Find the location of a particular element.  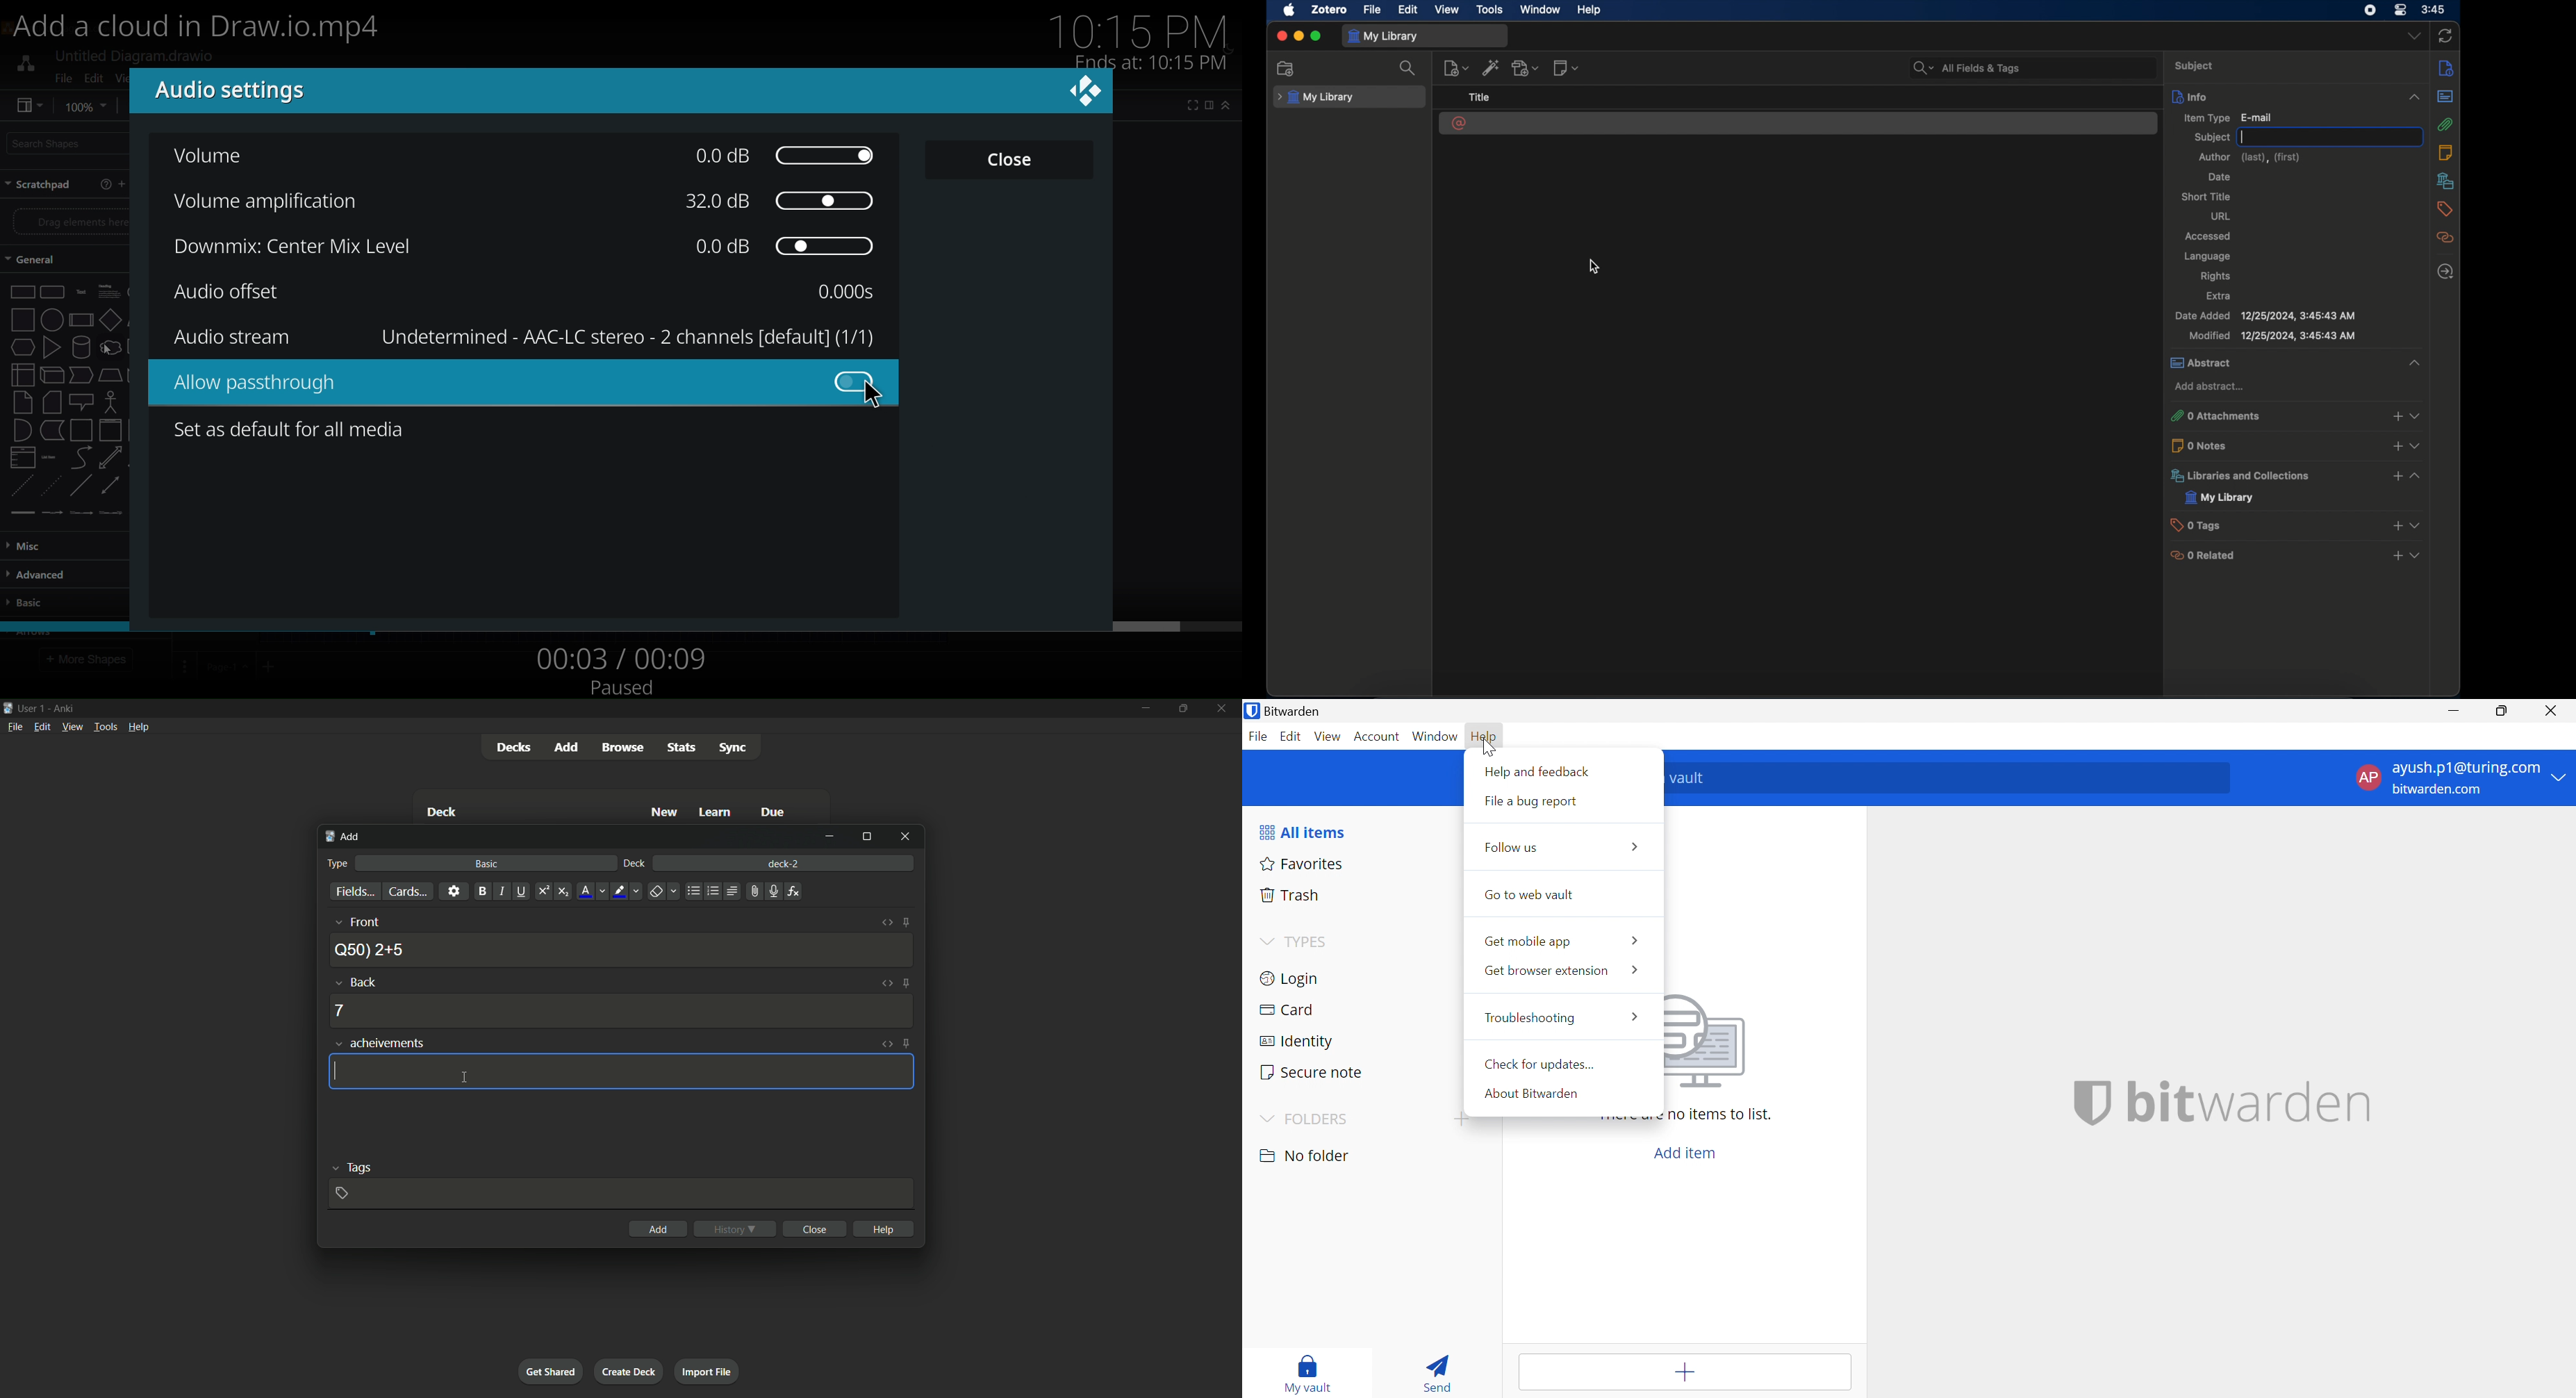

zotero is located at coordinates (1328, 10).